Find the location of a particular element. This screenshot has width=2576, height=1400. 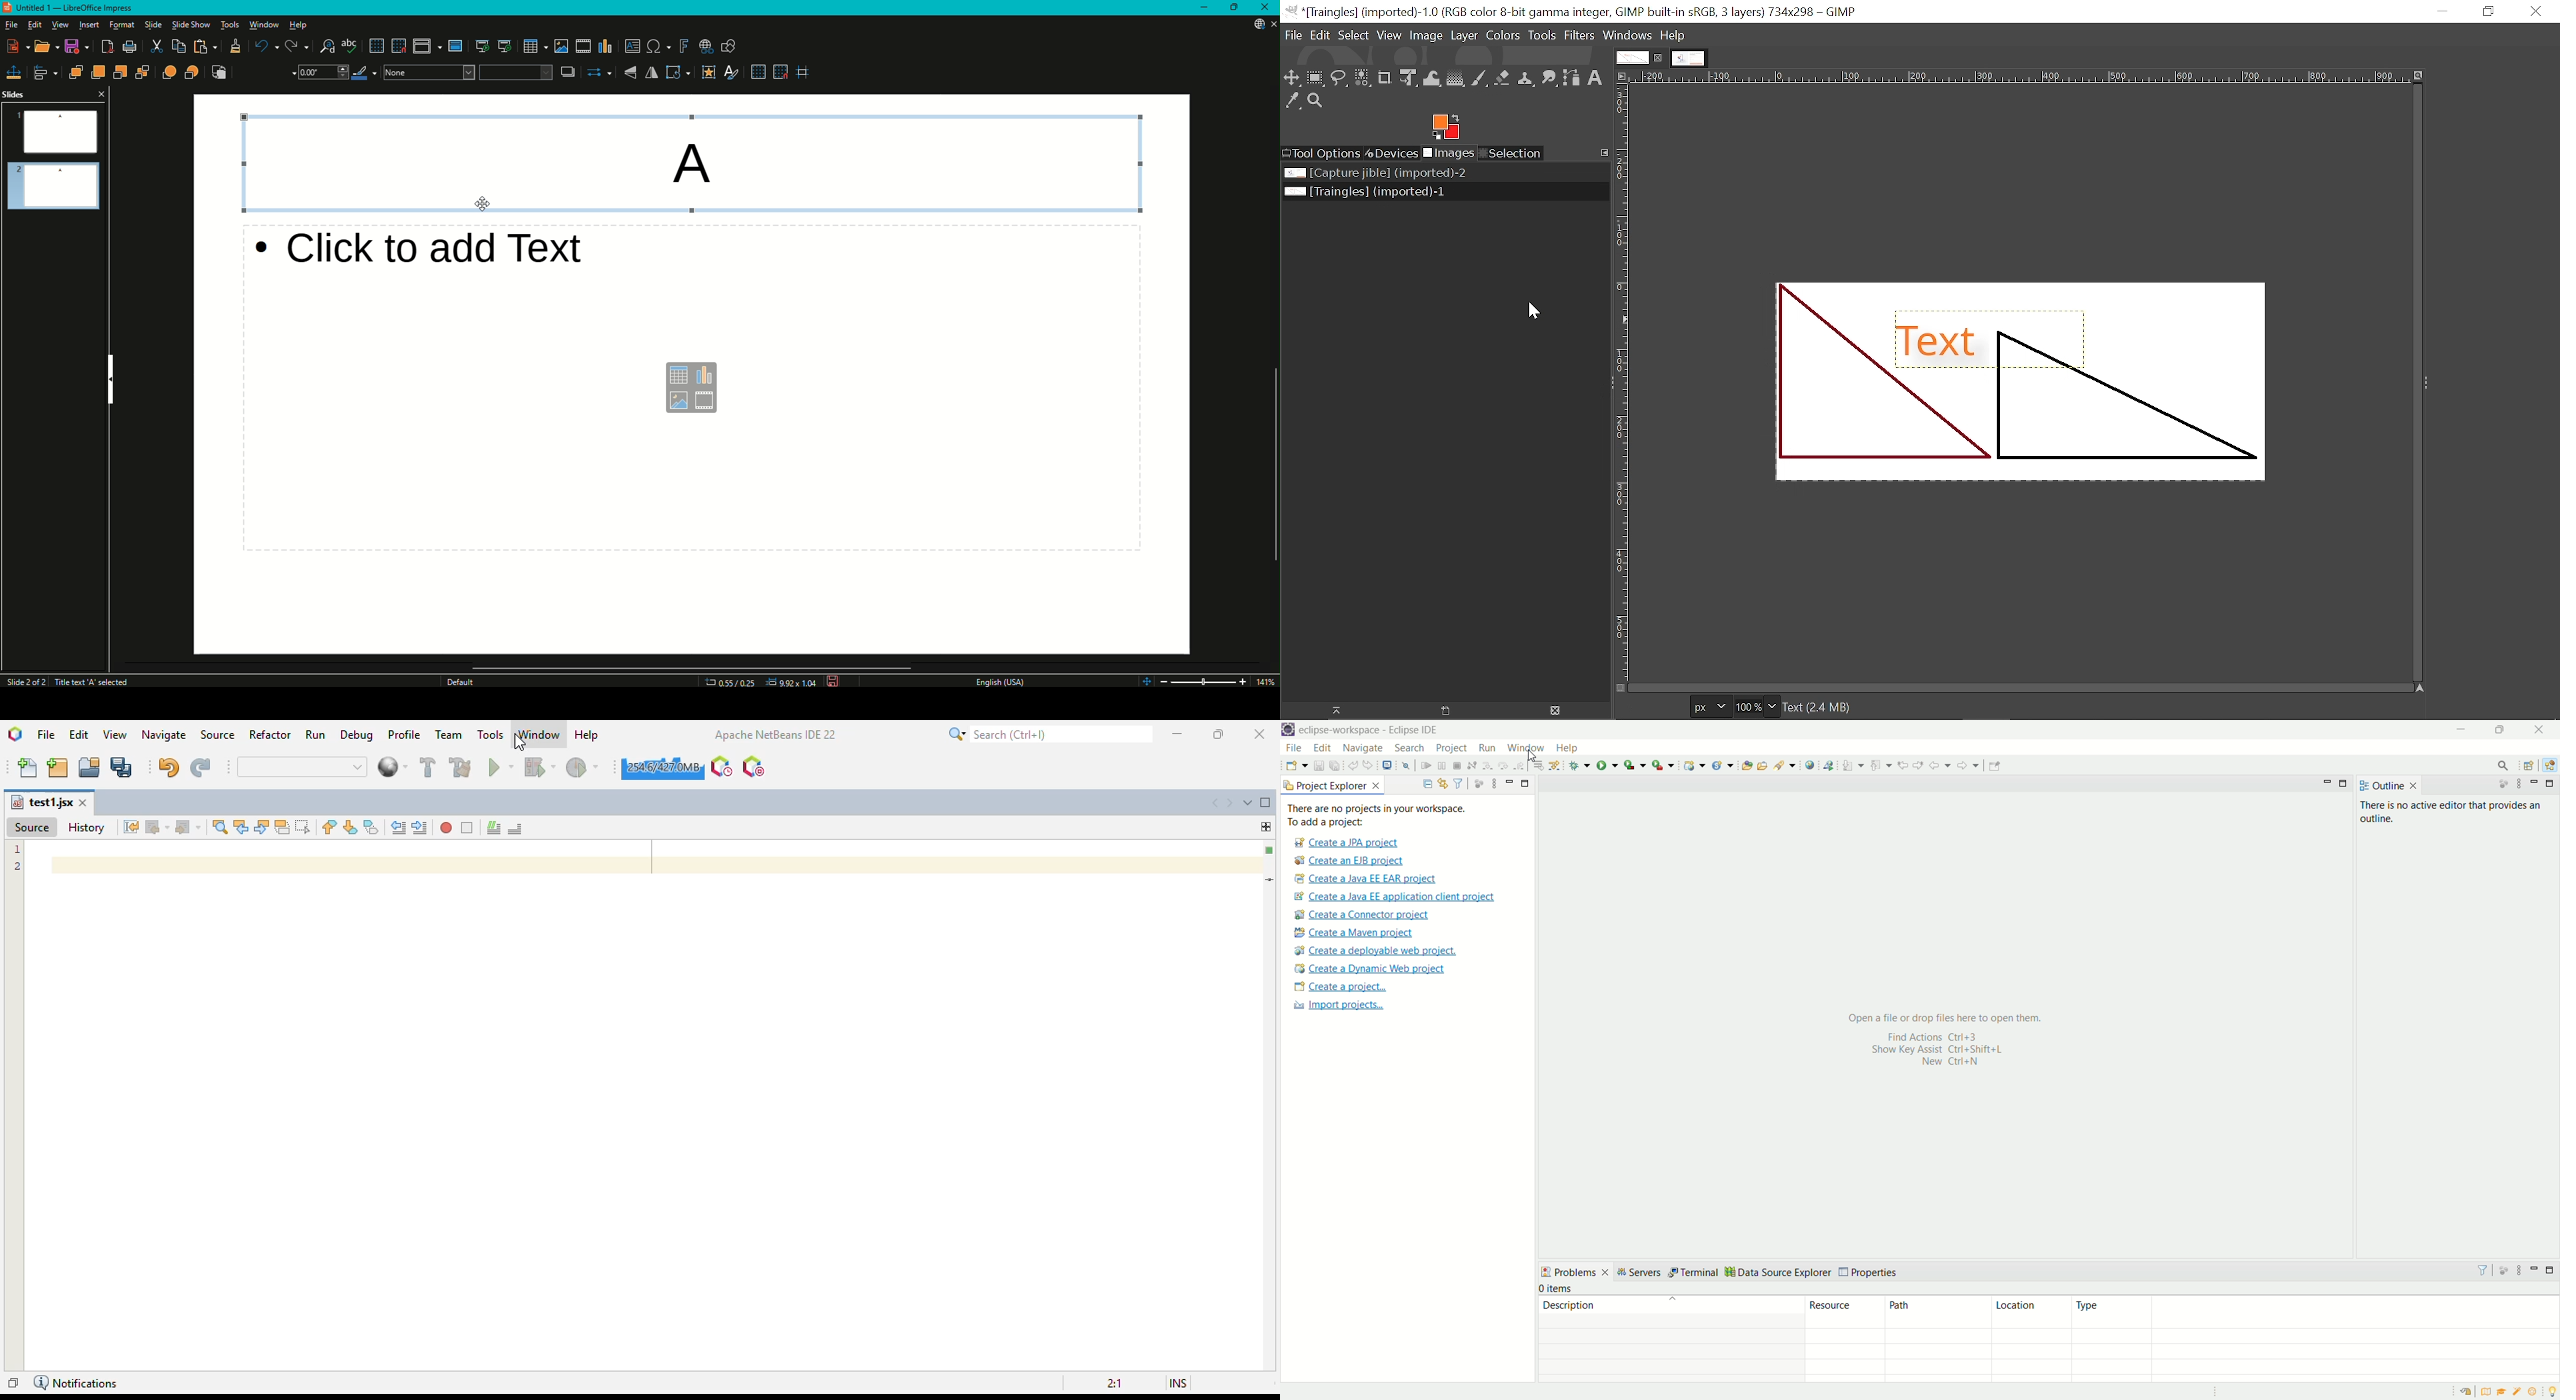

create a new Java servlet is located at coordinates (1726, 765).